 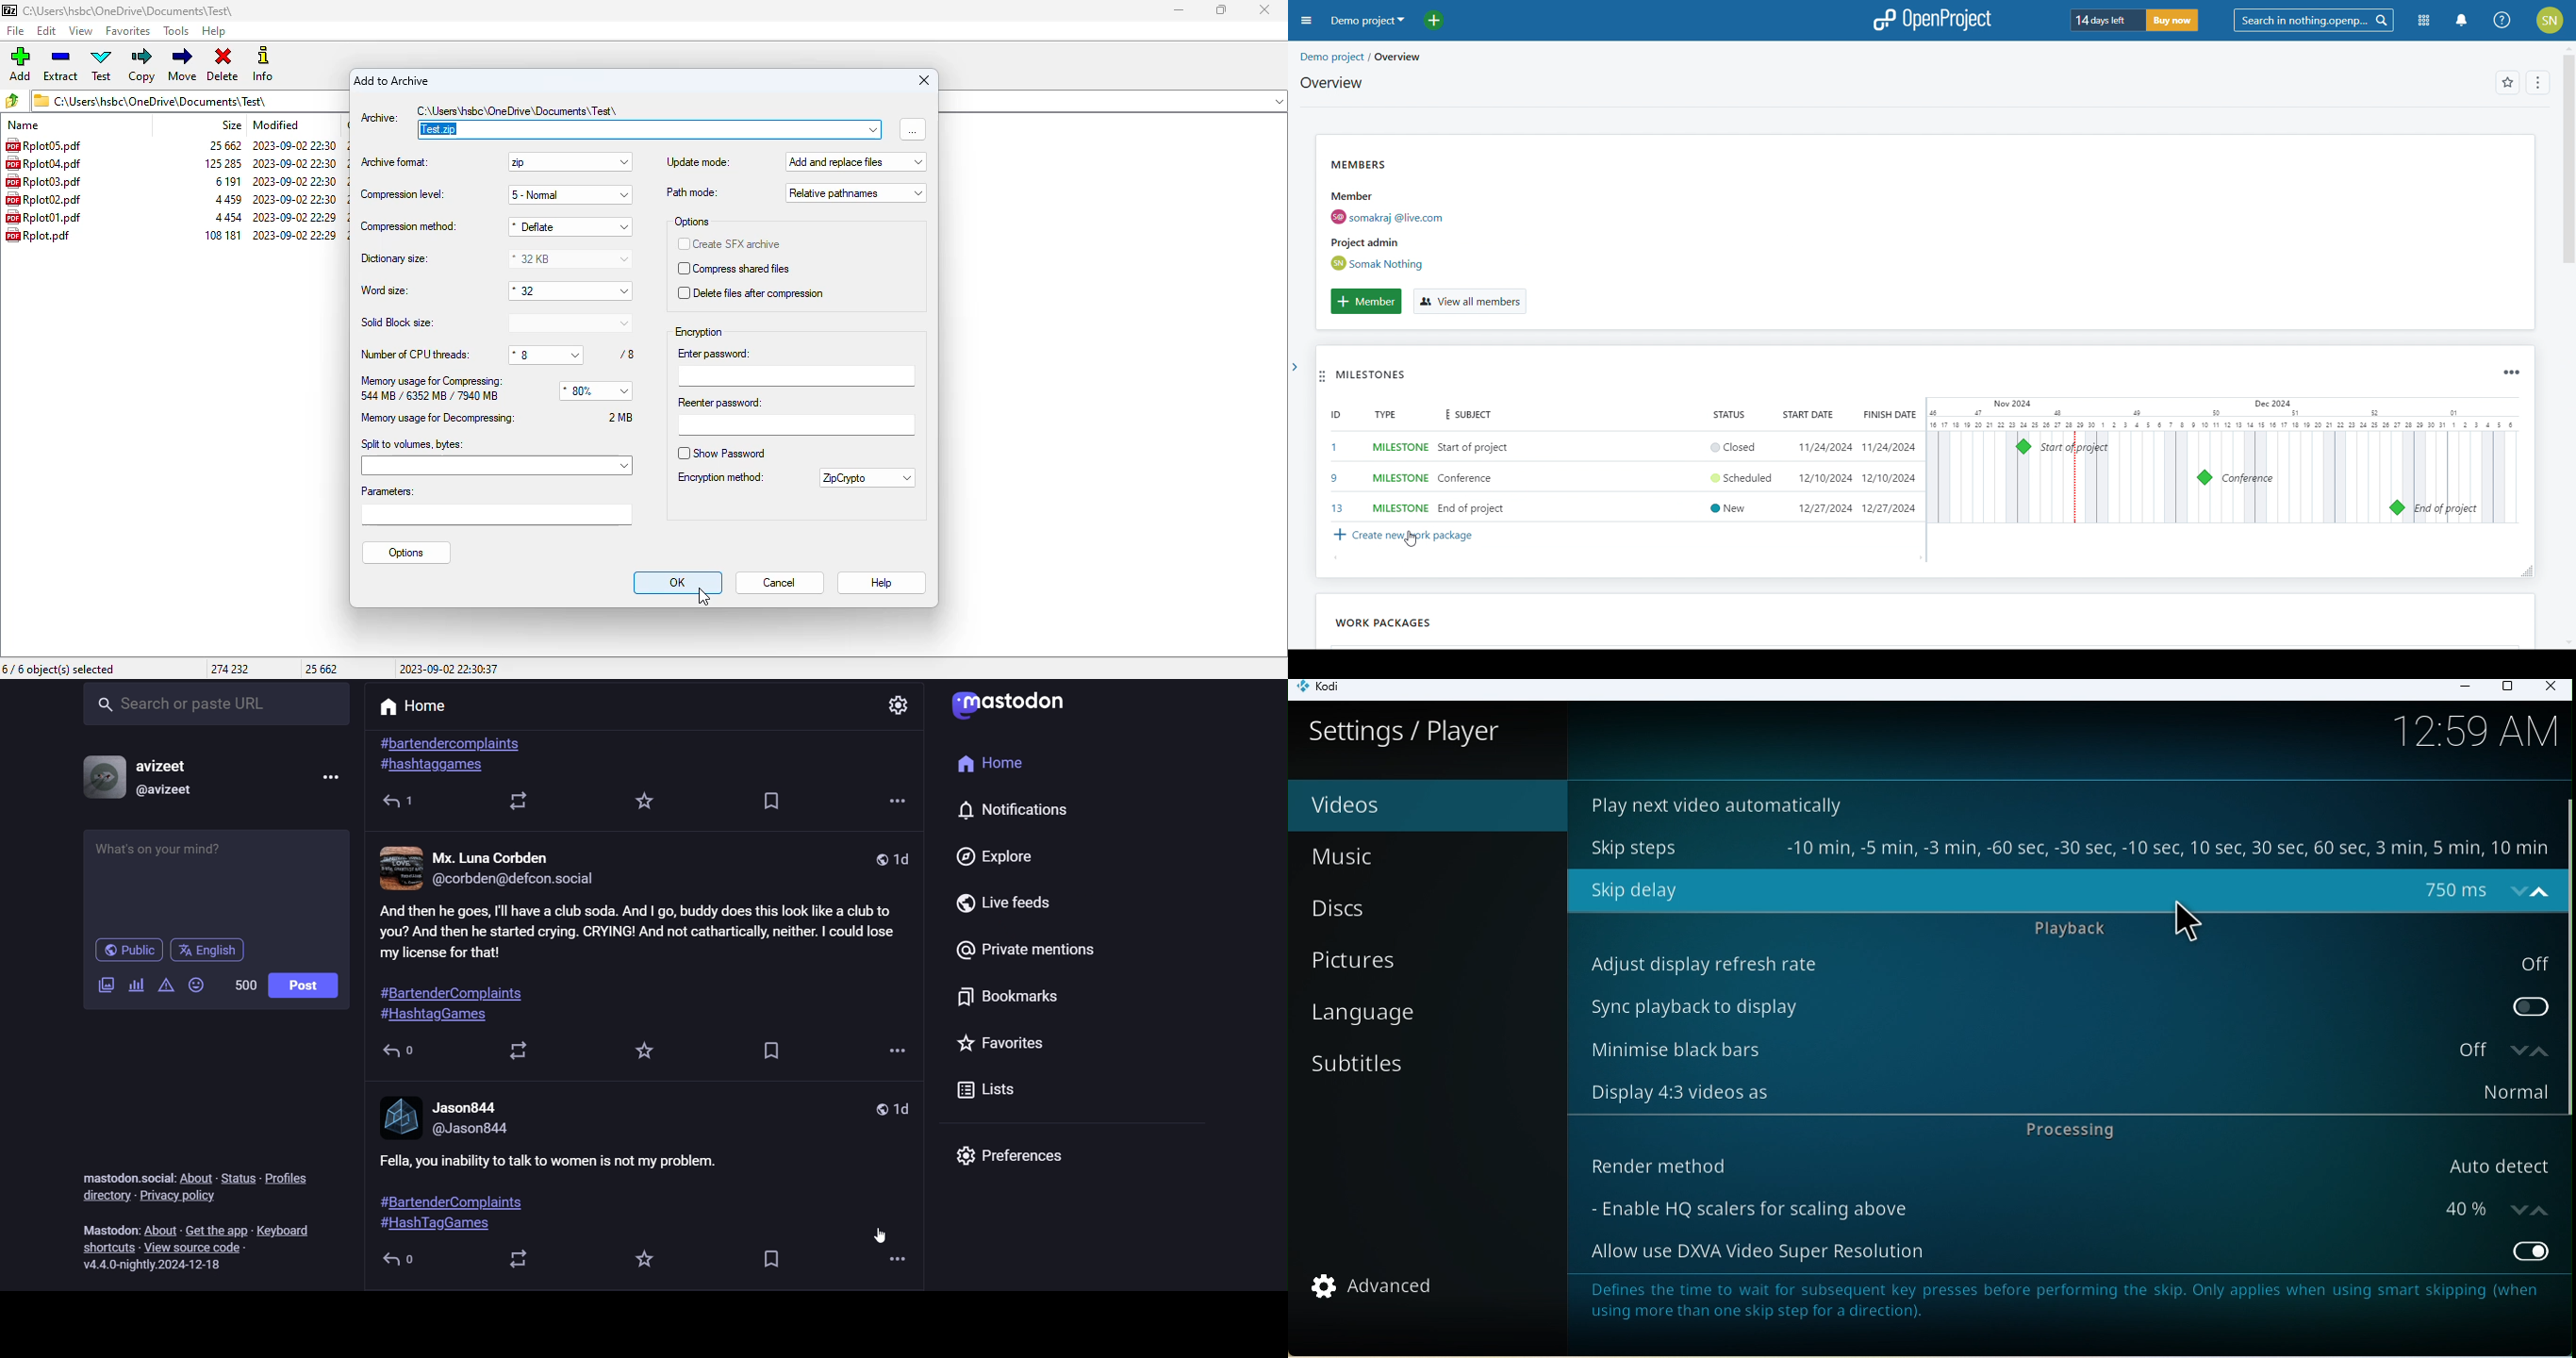 I want to click on boost, so click(x=521, y=1262).